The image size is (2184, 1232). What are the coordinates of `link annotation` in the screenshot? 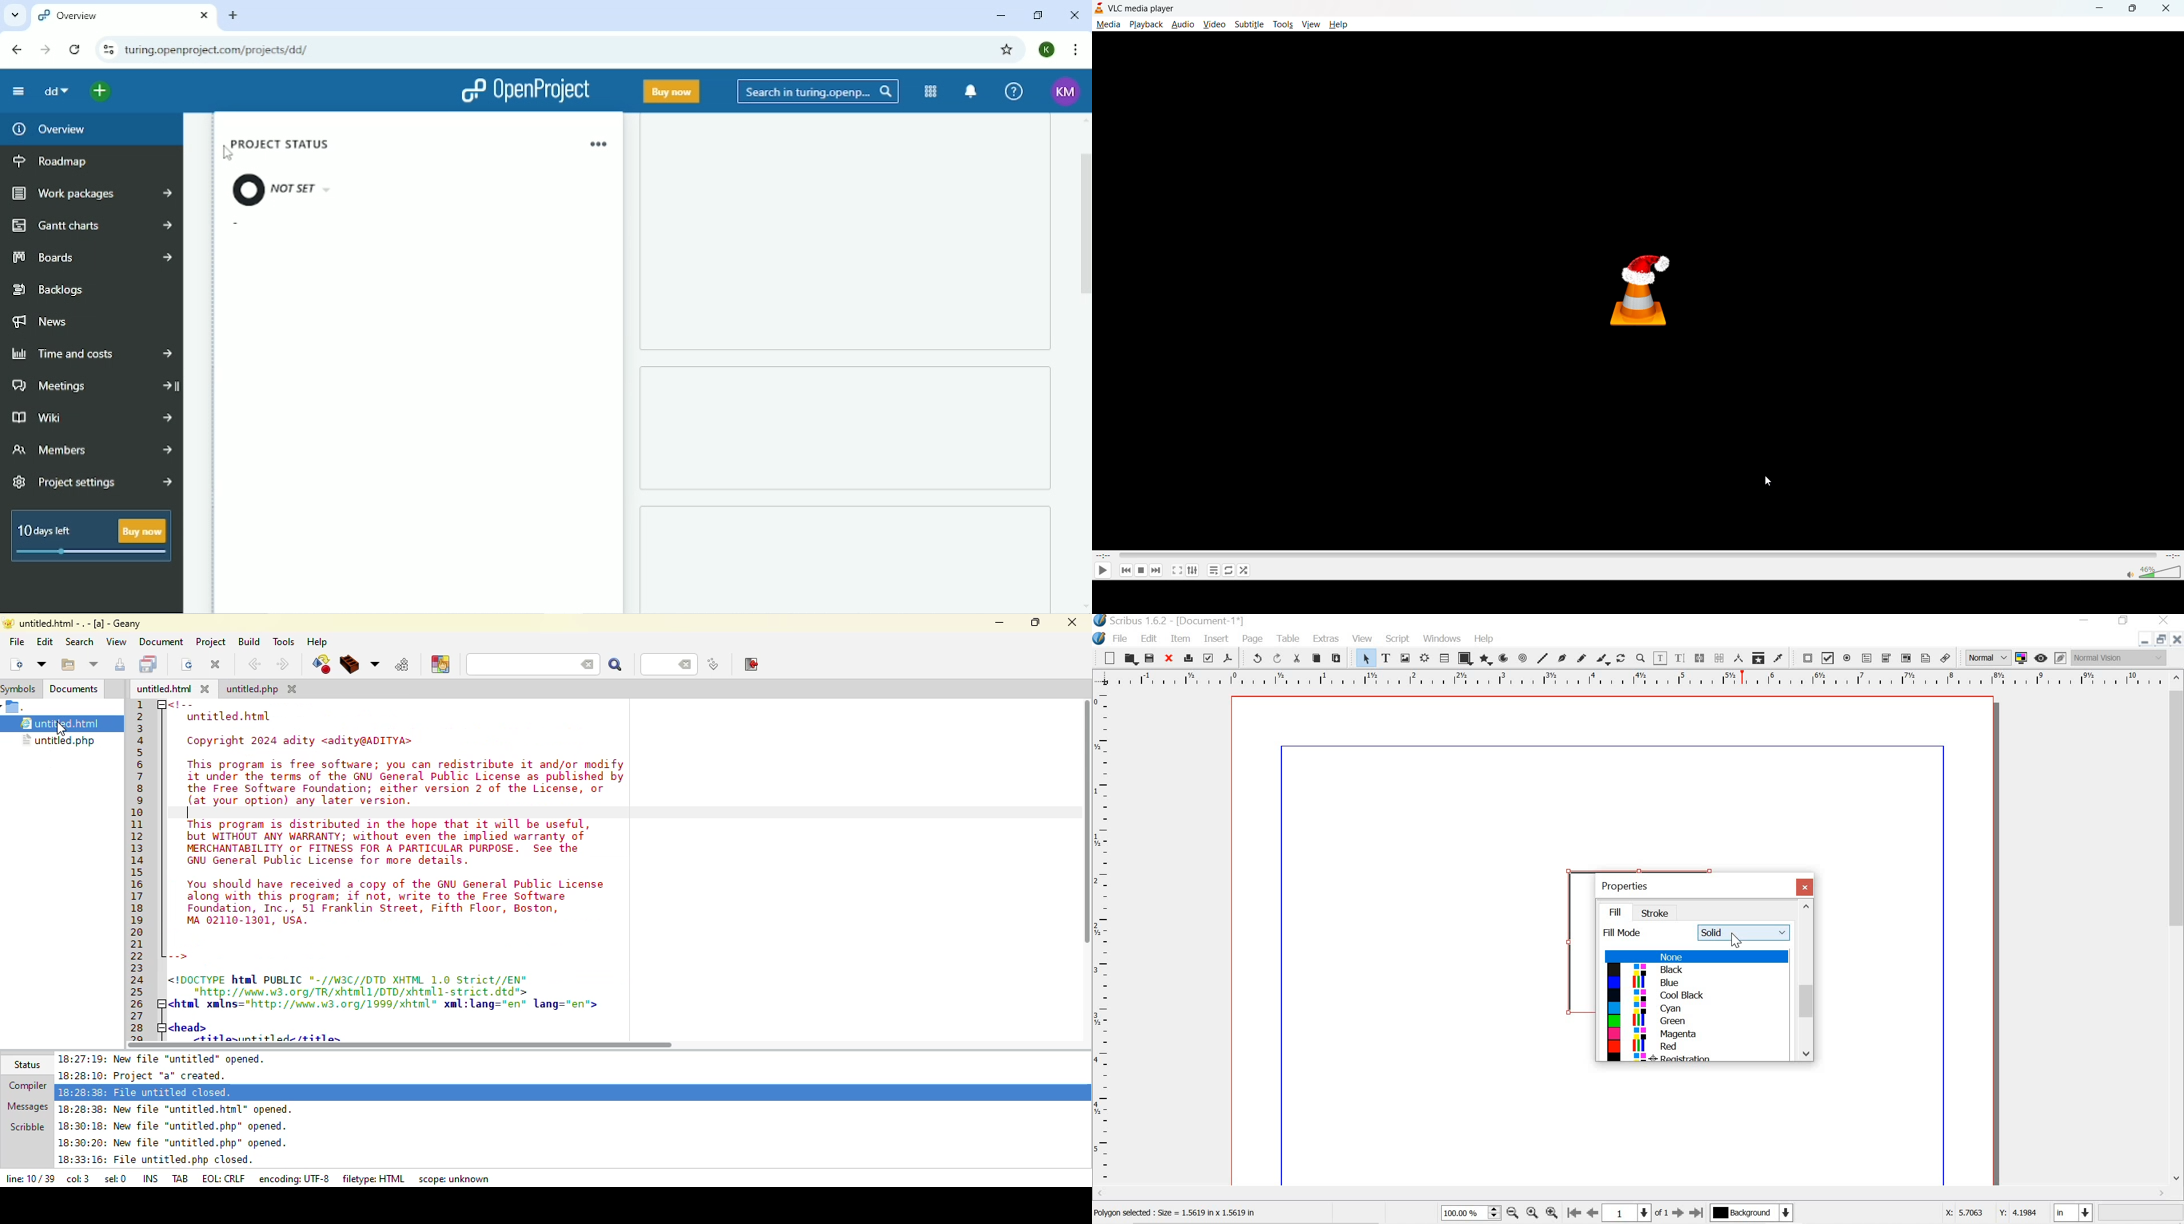 It's located at (1946, 656).